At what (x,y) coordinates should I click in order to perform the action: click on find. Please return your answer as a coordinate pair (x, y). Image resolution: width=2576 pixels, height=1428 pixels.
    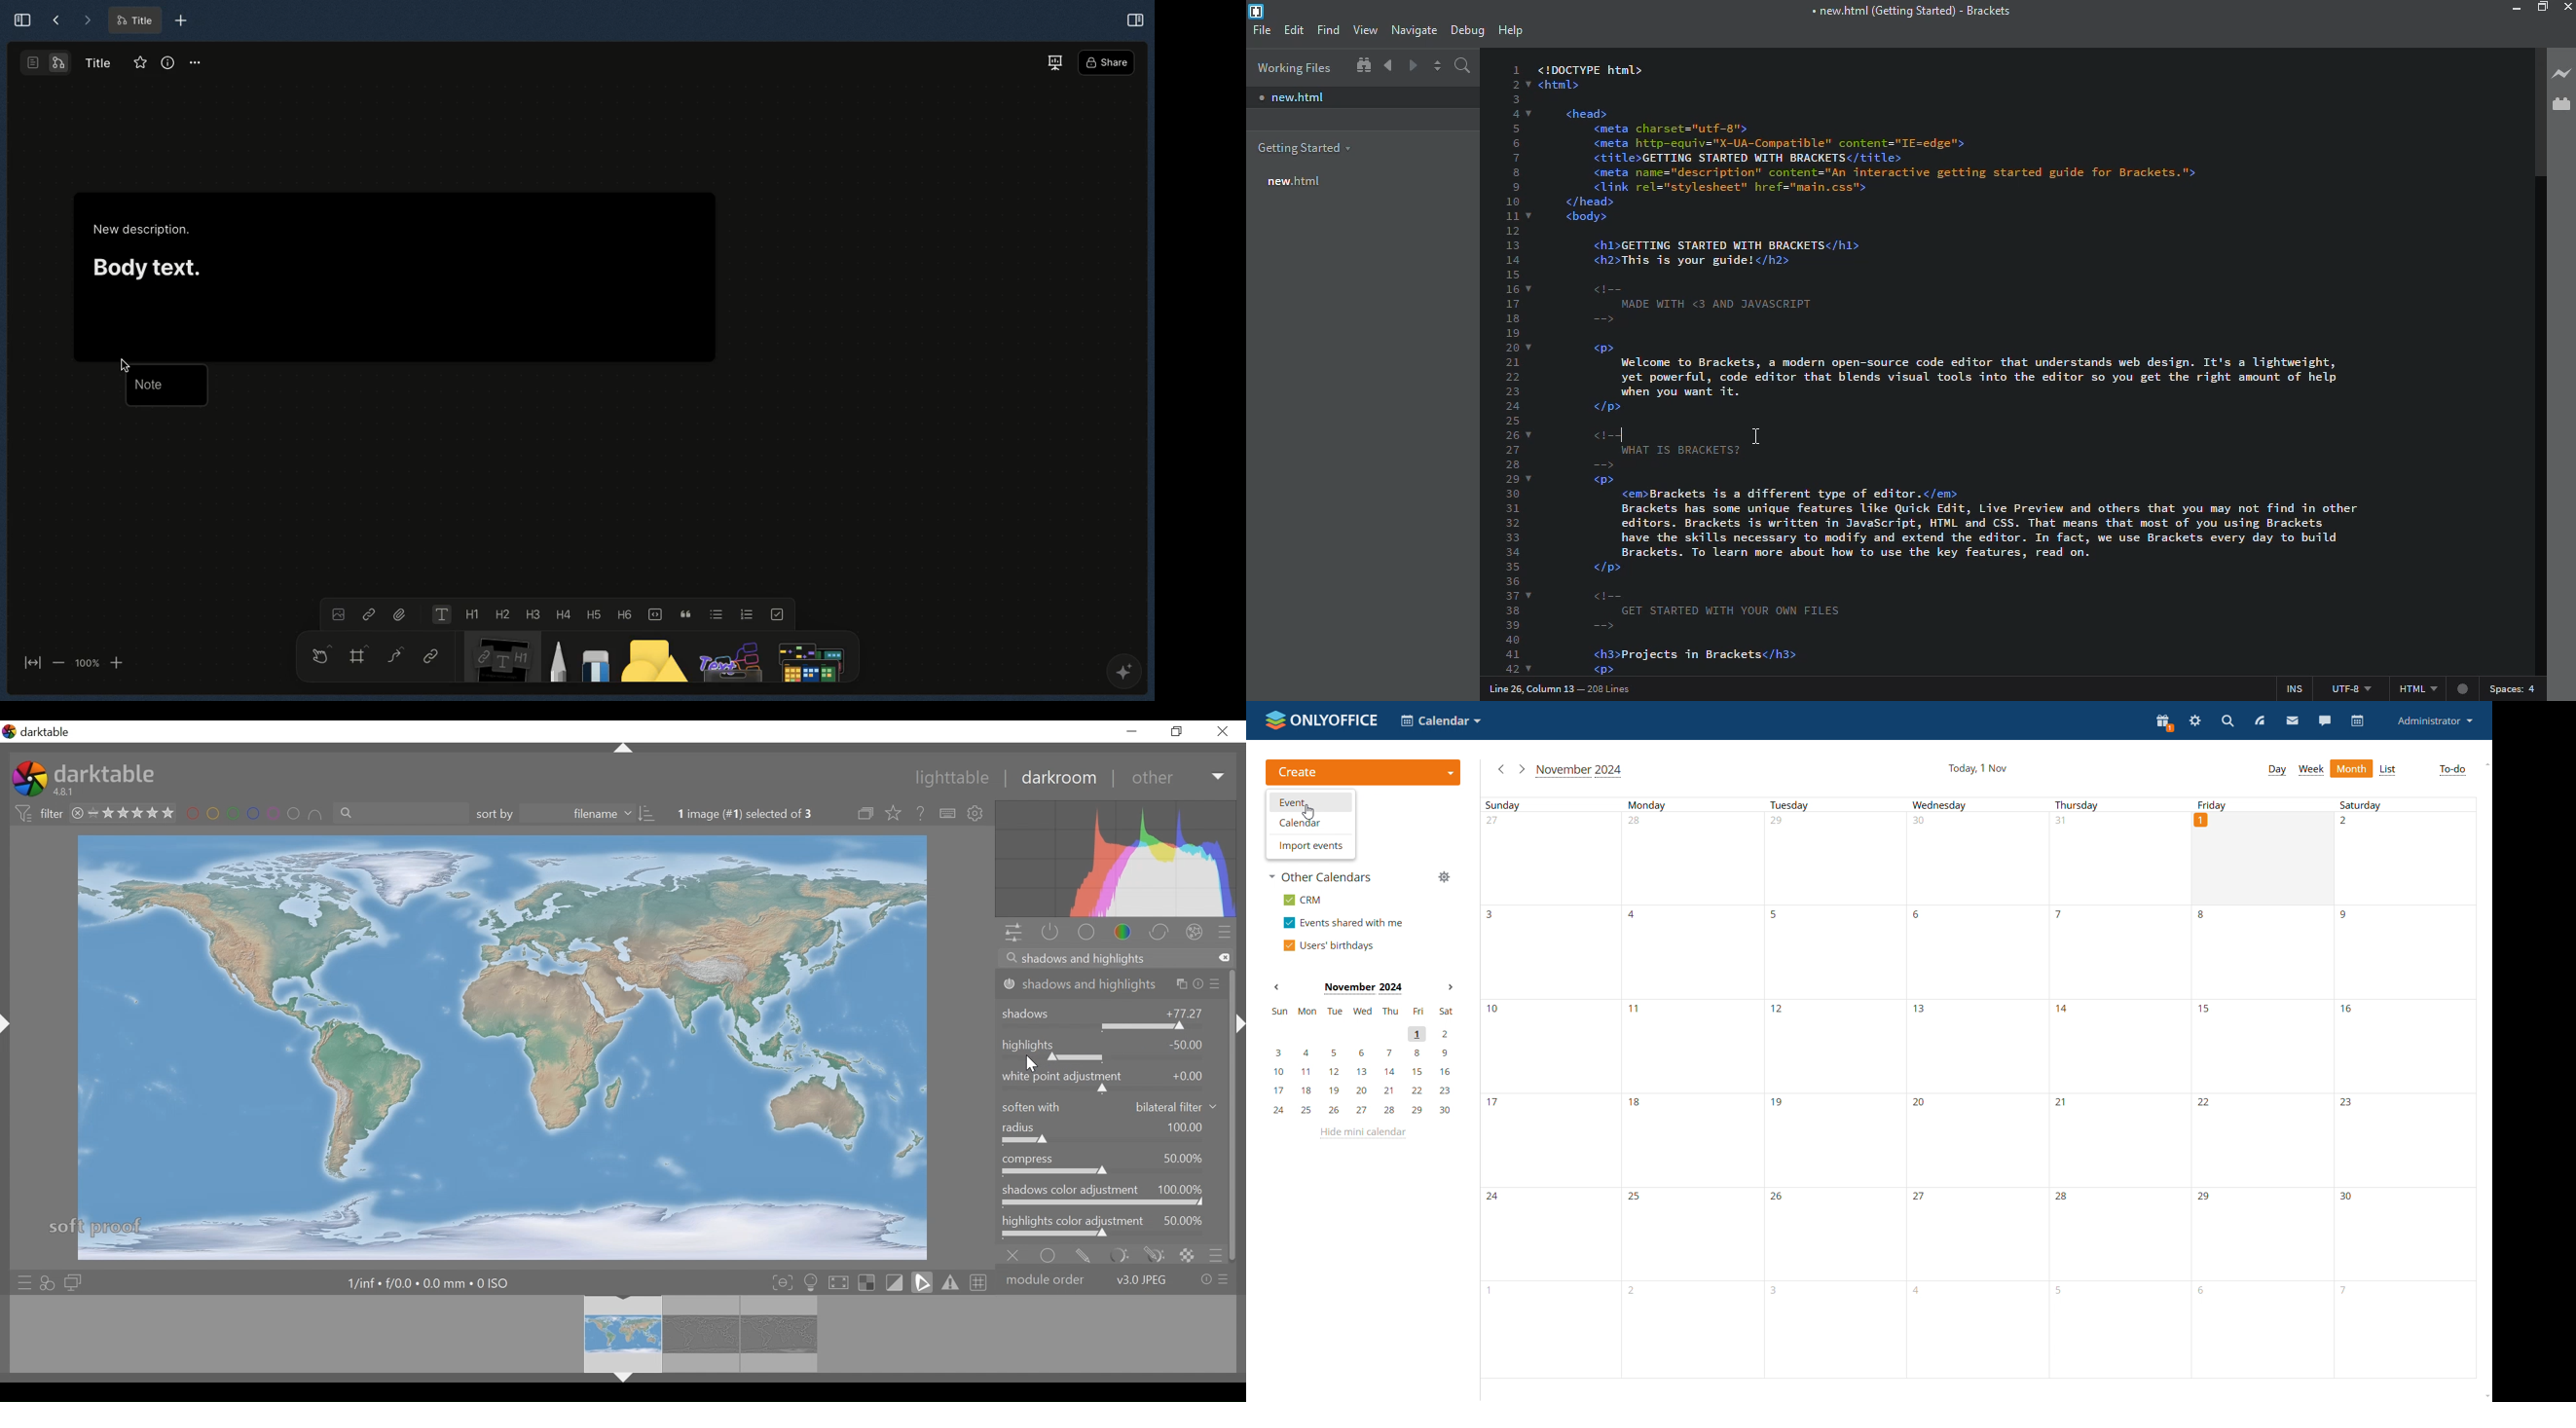
    Looking at the image, I should click on (1328, 30).